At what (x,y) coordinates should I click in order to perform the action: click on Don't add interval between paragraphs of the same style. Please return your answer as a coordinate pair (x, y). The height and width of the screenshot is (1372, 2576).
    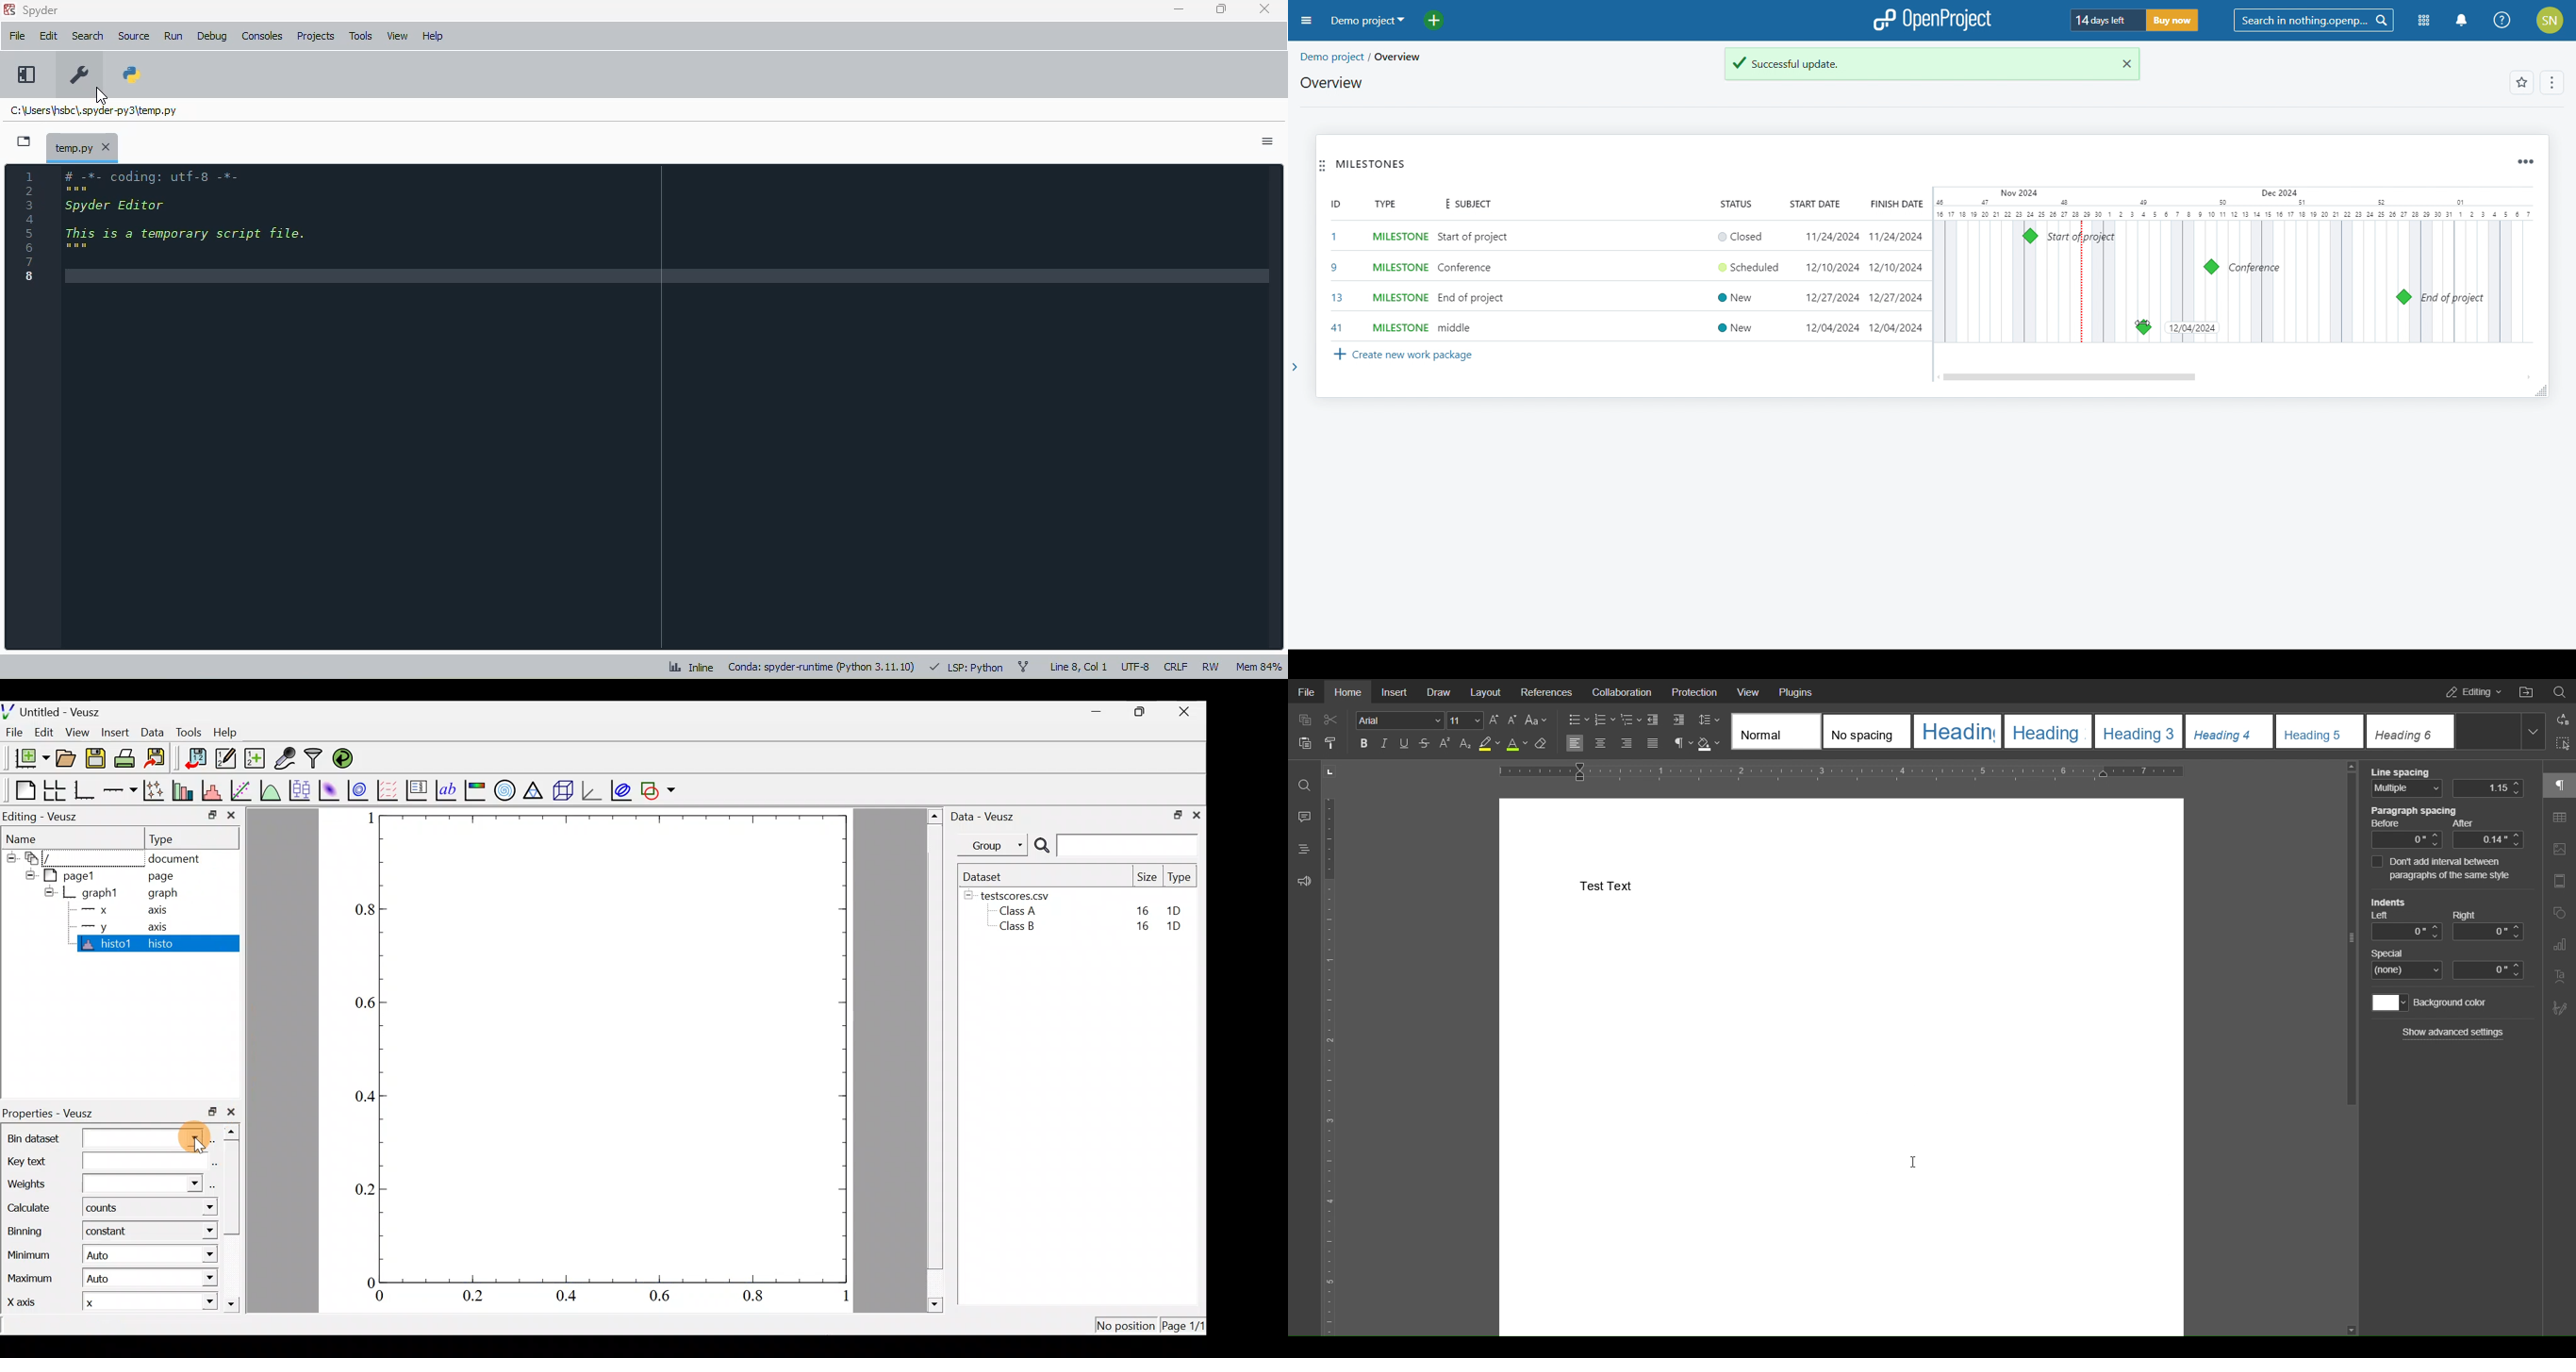
    Looking at the image, I should click on (2447, 869).